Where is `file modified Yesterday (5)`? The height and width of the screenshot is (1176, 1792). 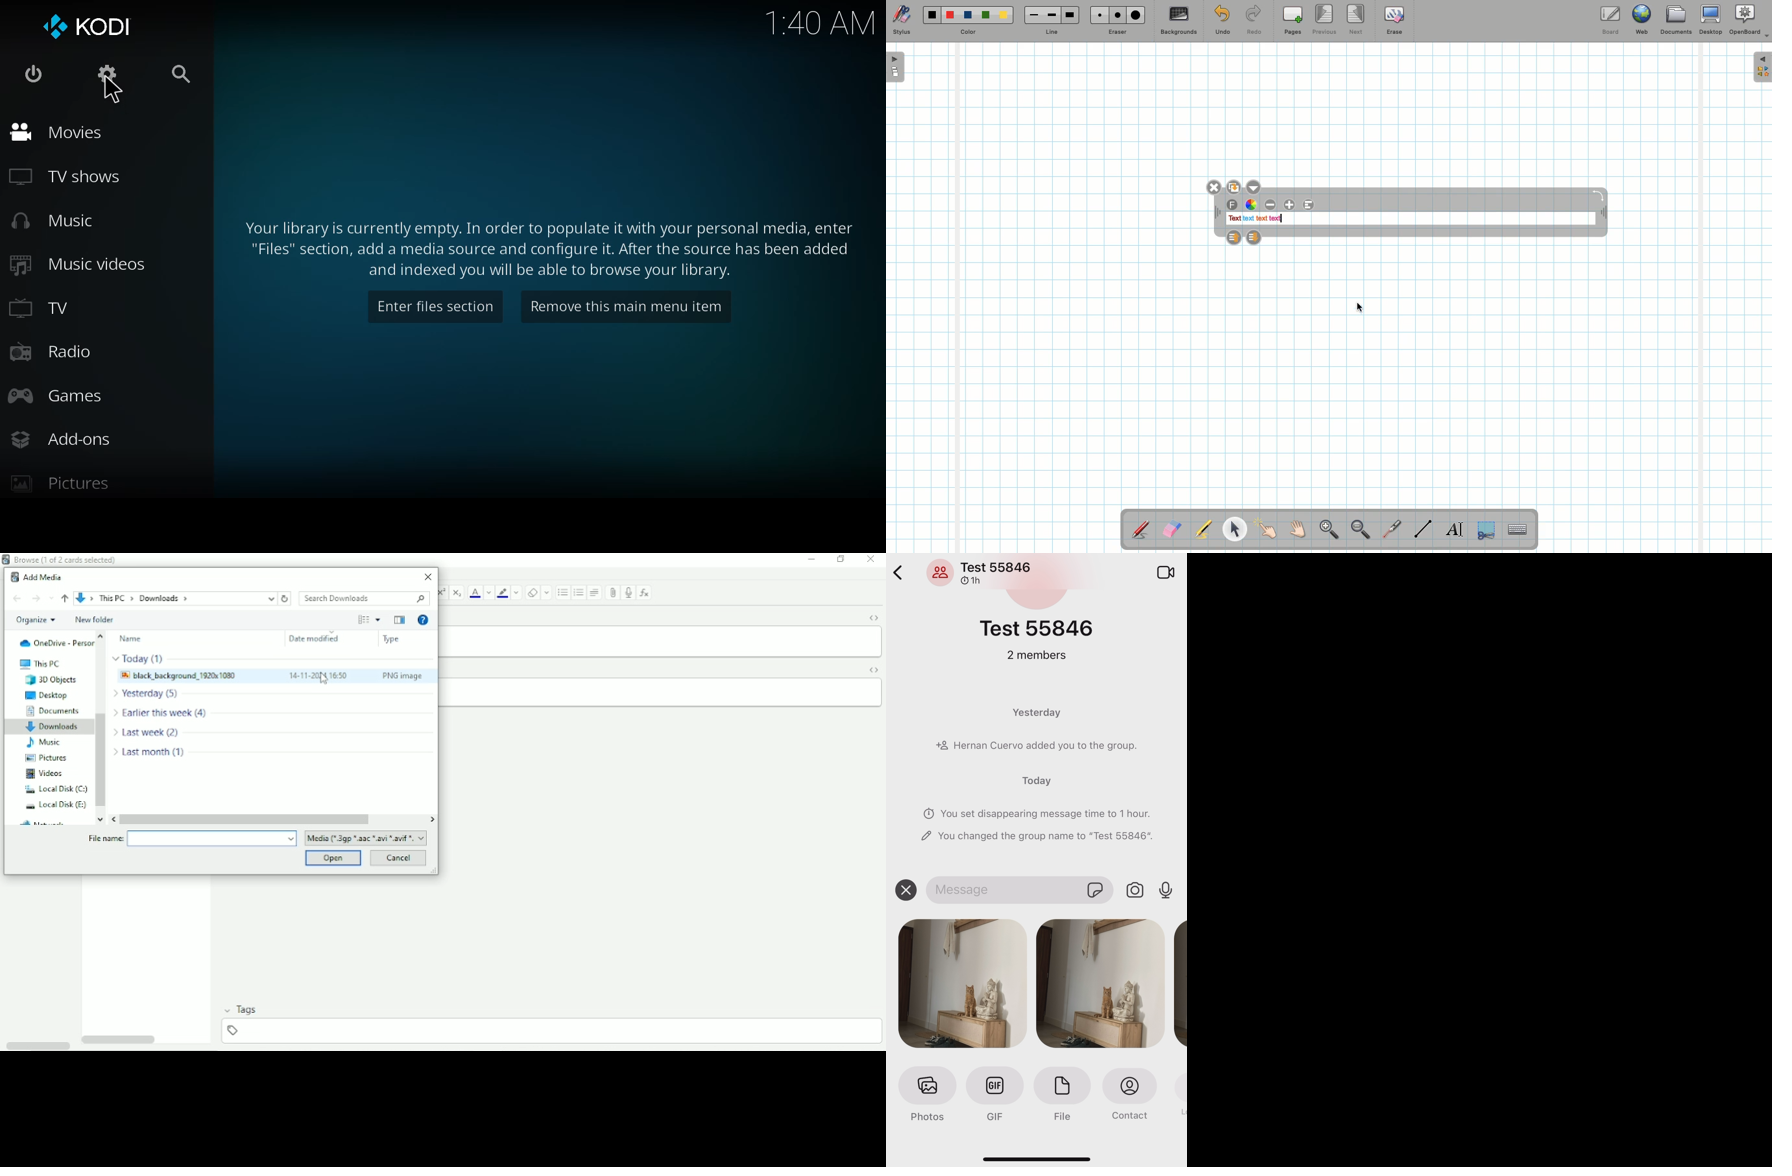 file modified Yesterday (5) is located at coordinates (147, 694).